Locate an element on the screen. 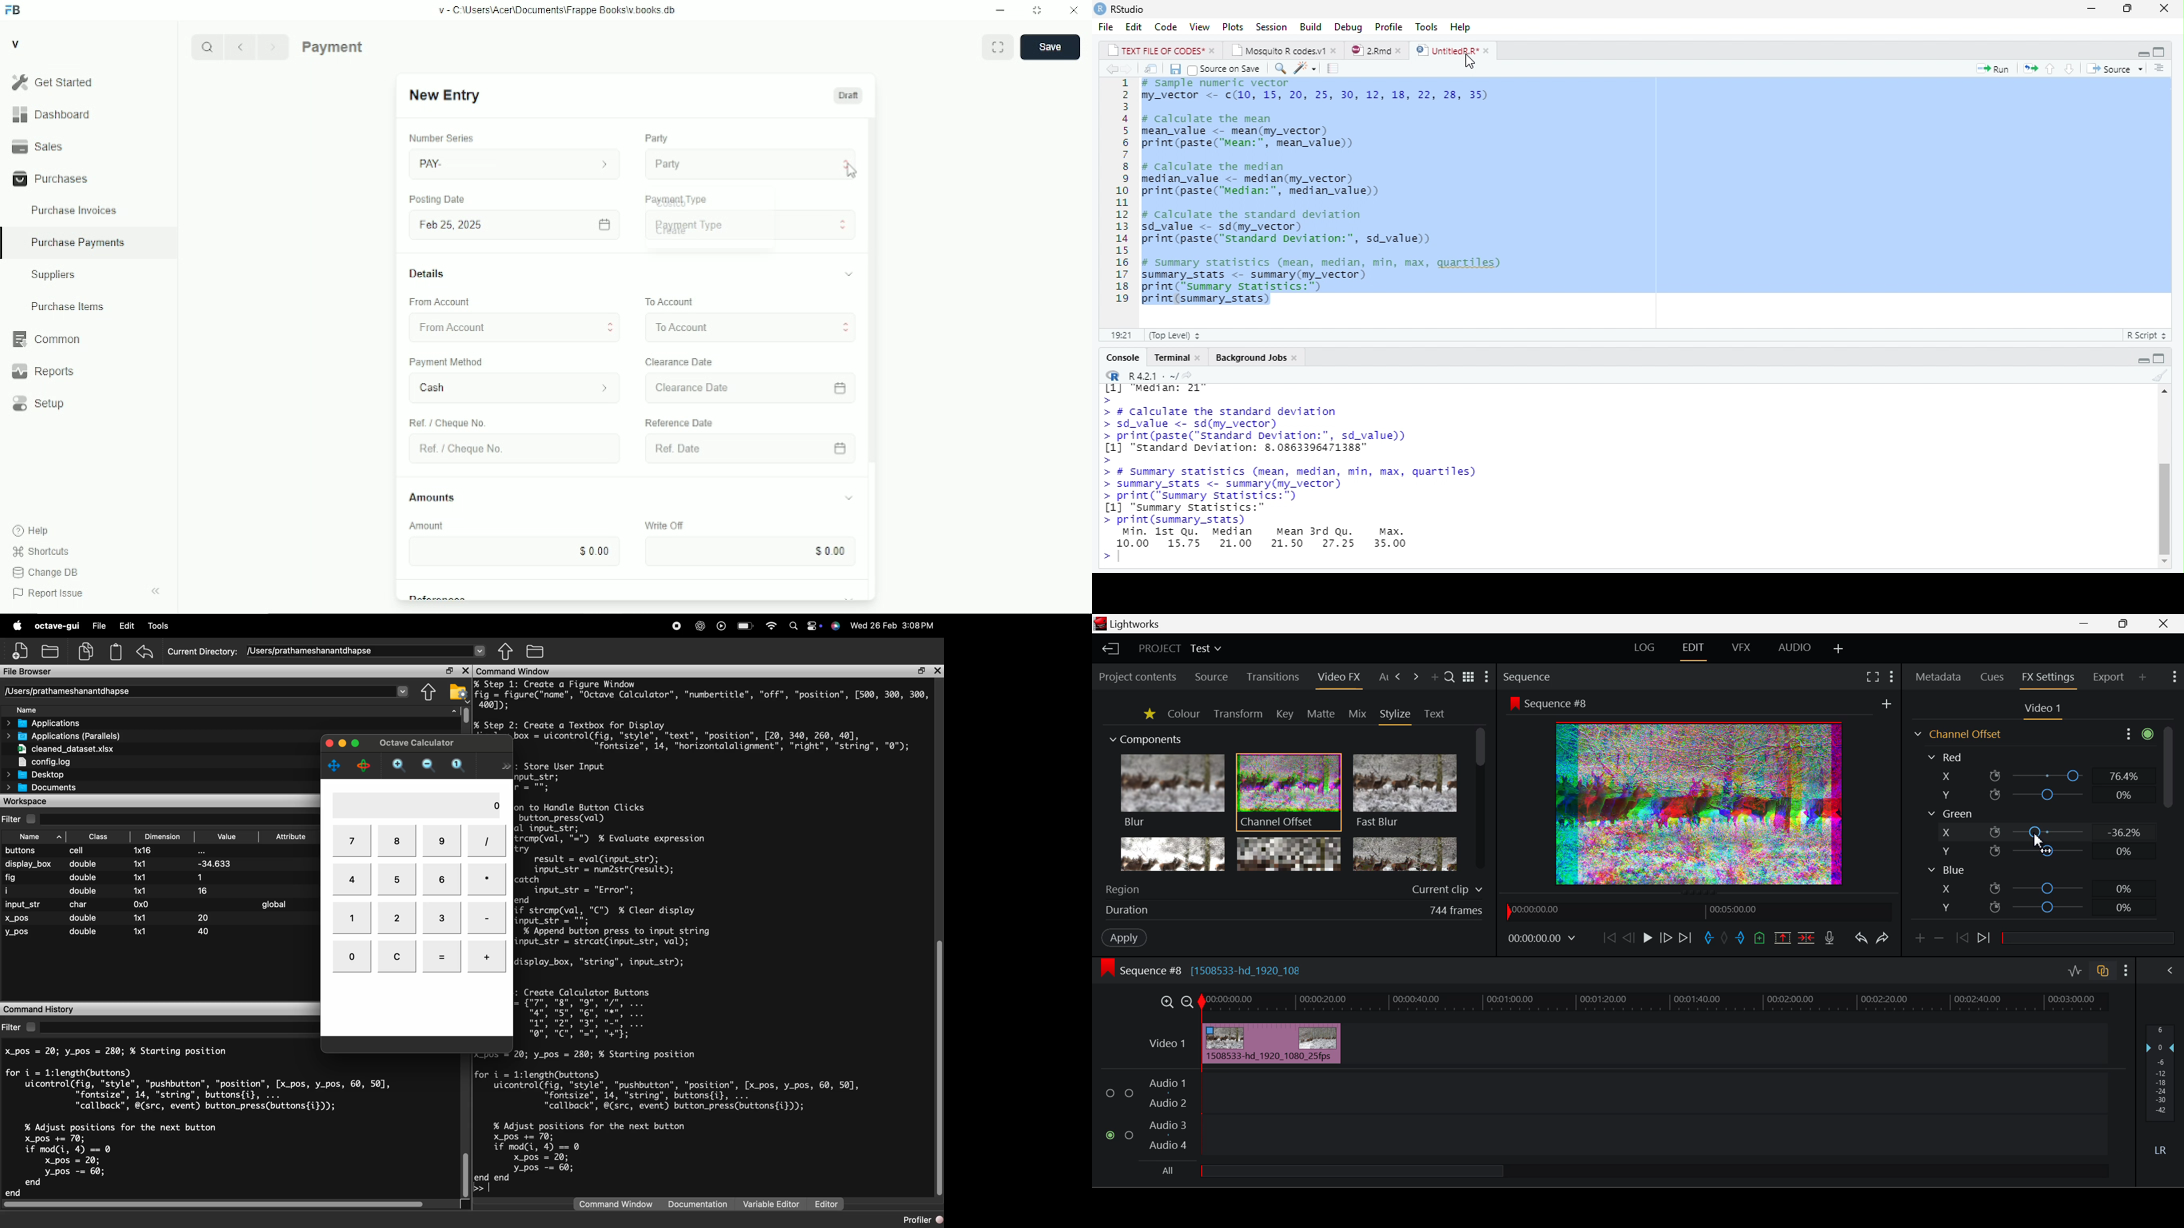 This screenshot has height=1232, width=2184. LOG Layout is located at coordinates (1645, 650).